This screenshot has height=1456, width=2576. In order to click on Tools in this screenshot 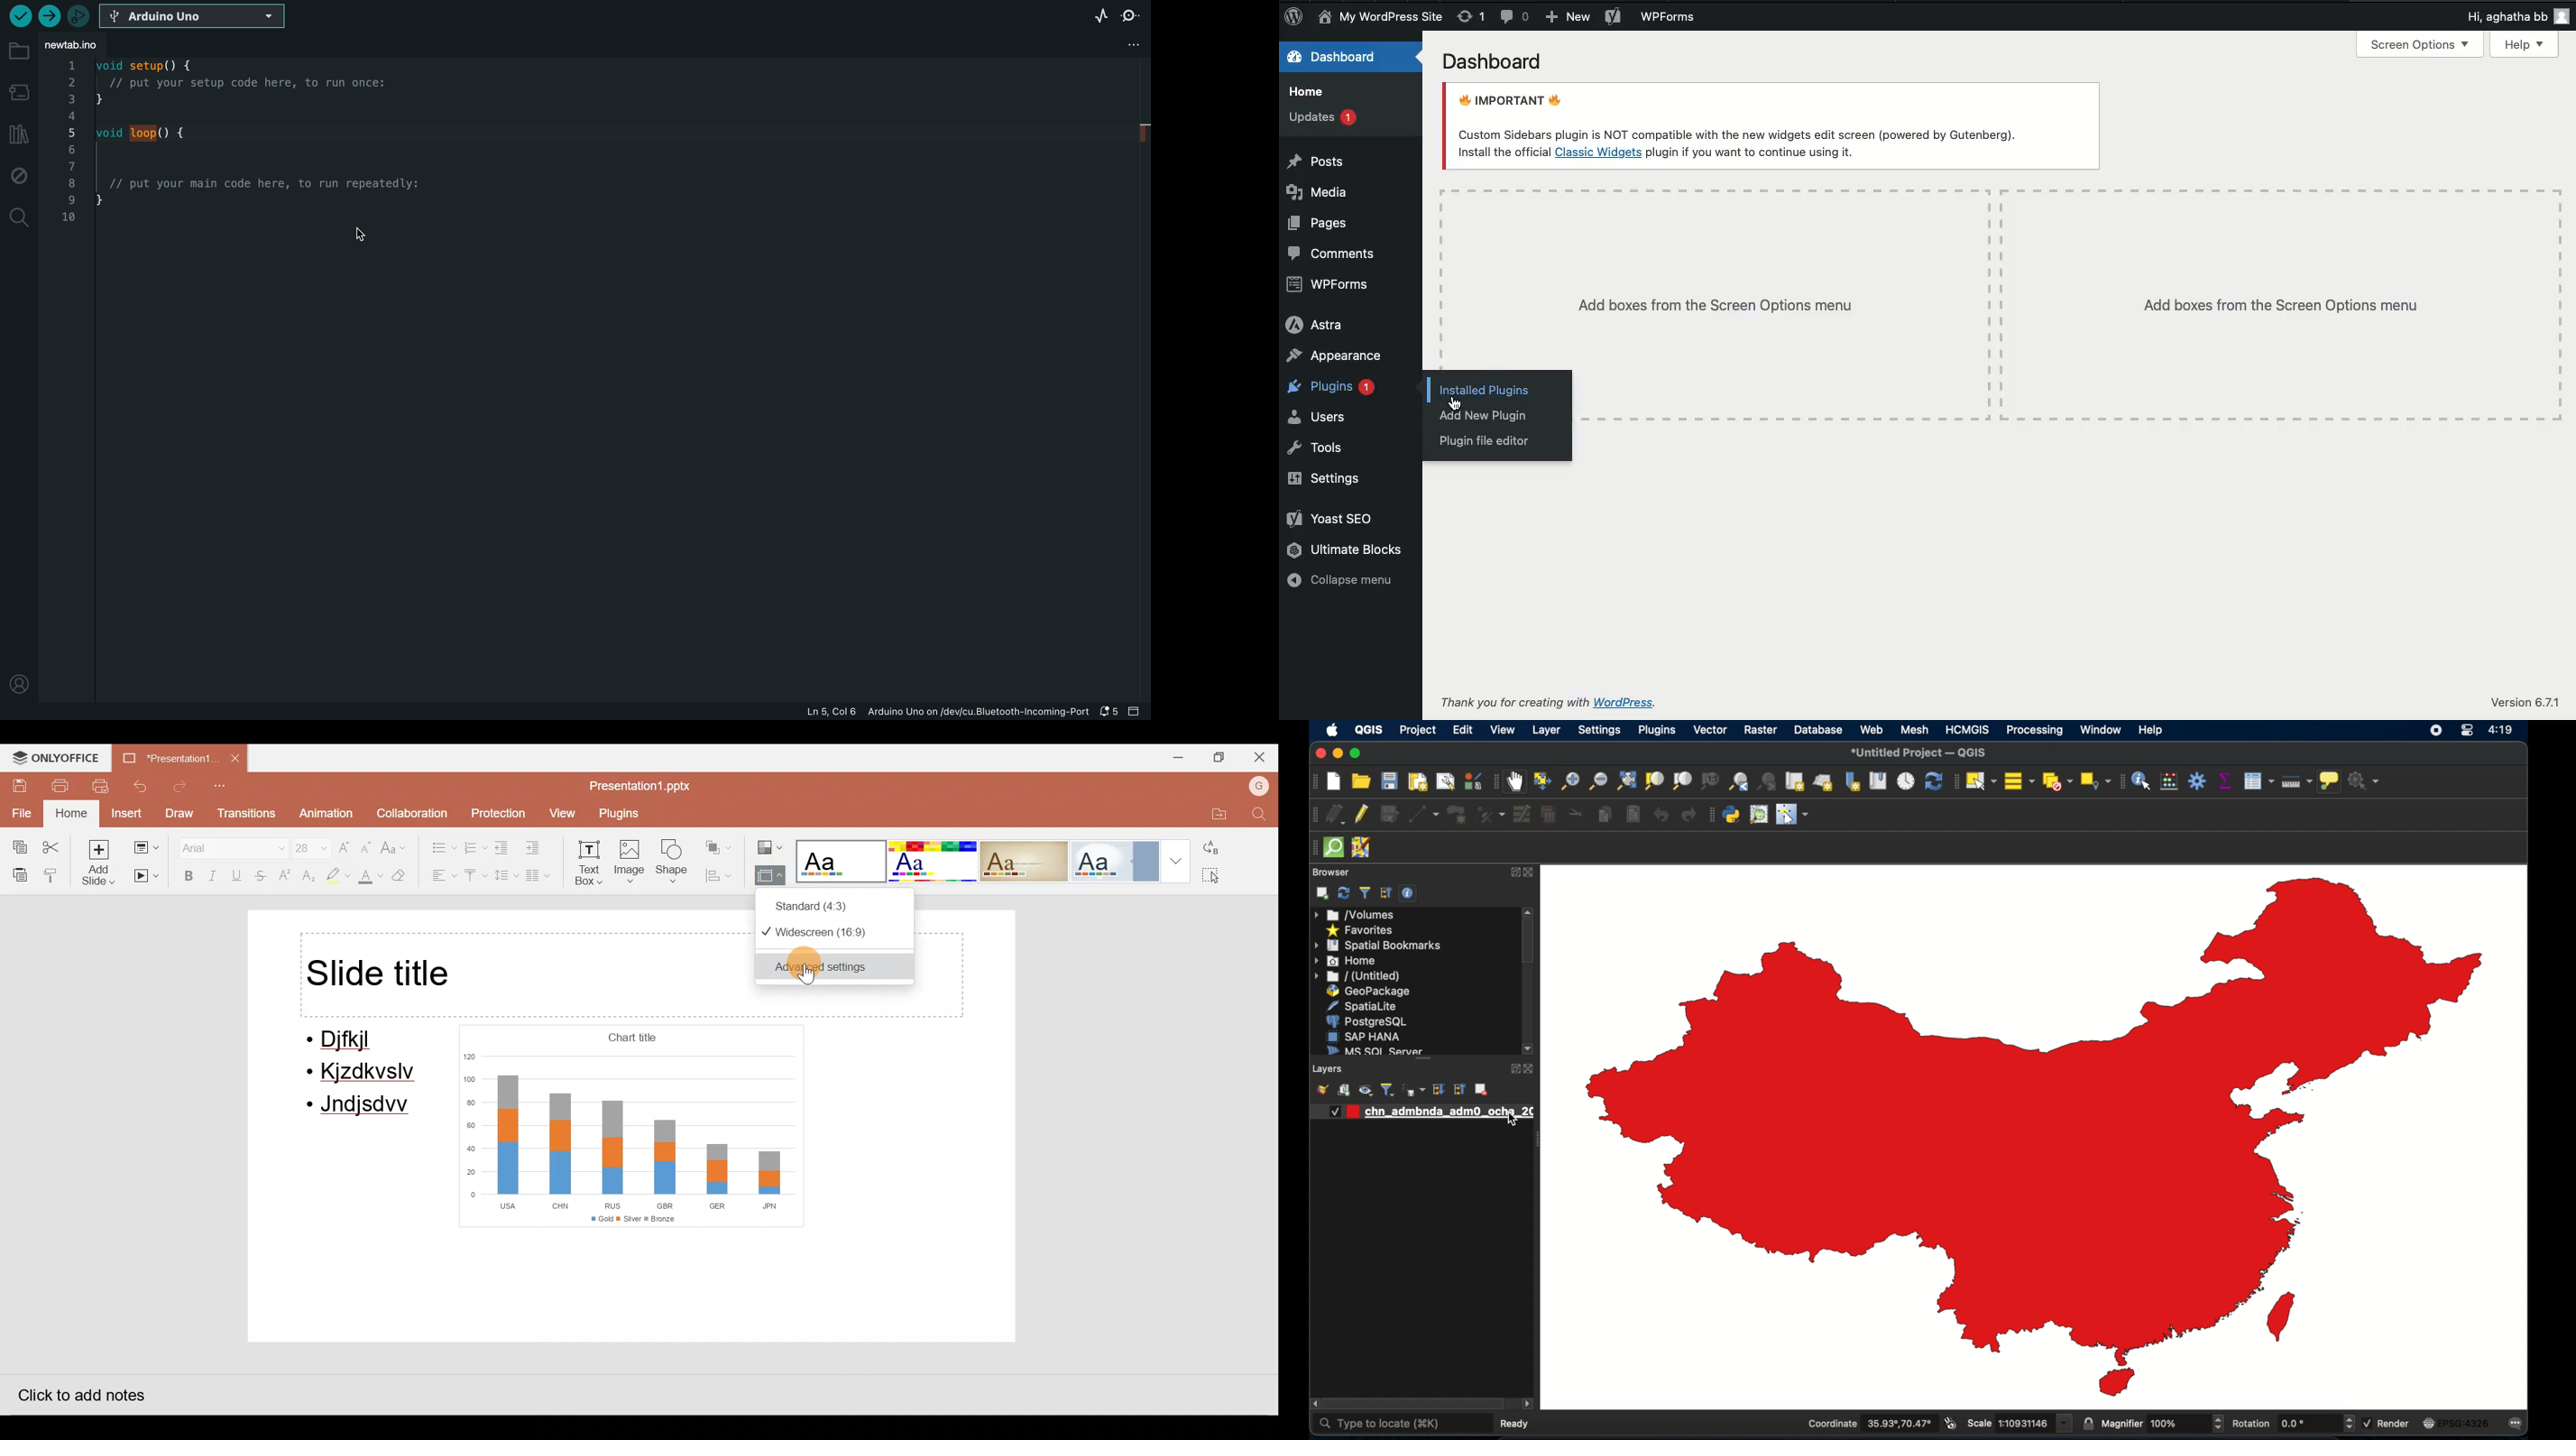, I will do `click(1314, 448)`.